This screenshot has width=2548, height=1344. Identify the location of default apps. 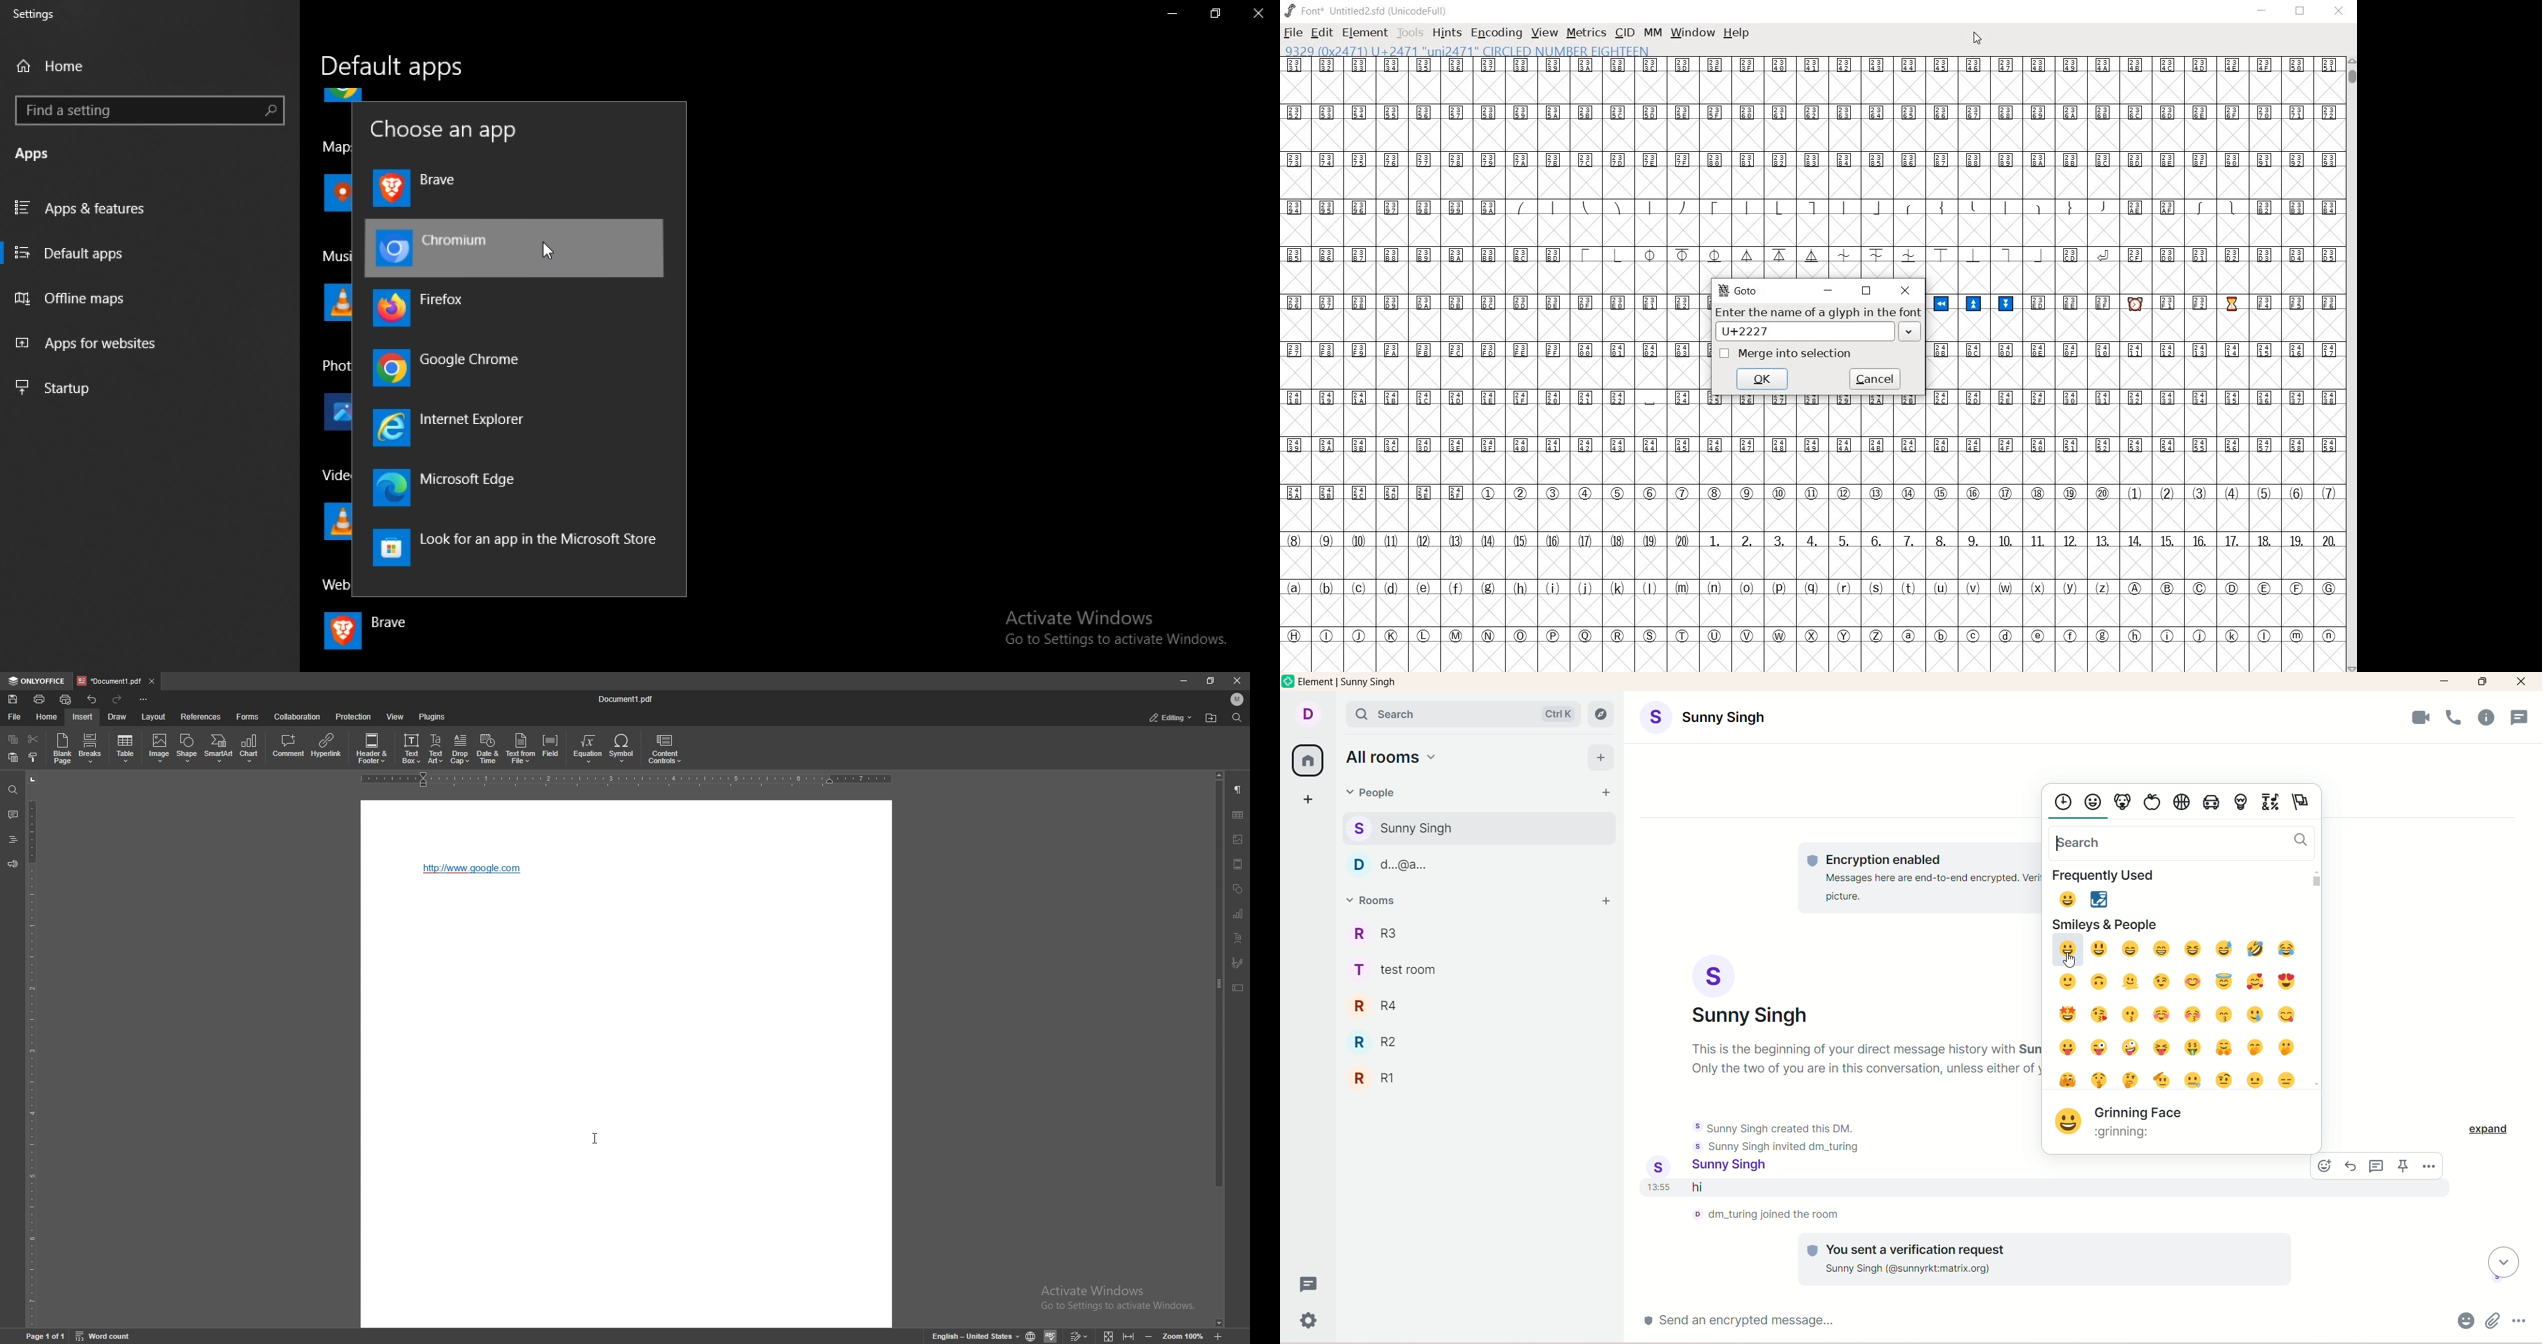
(149, 252).